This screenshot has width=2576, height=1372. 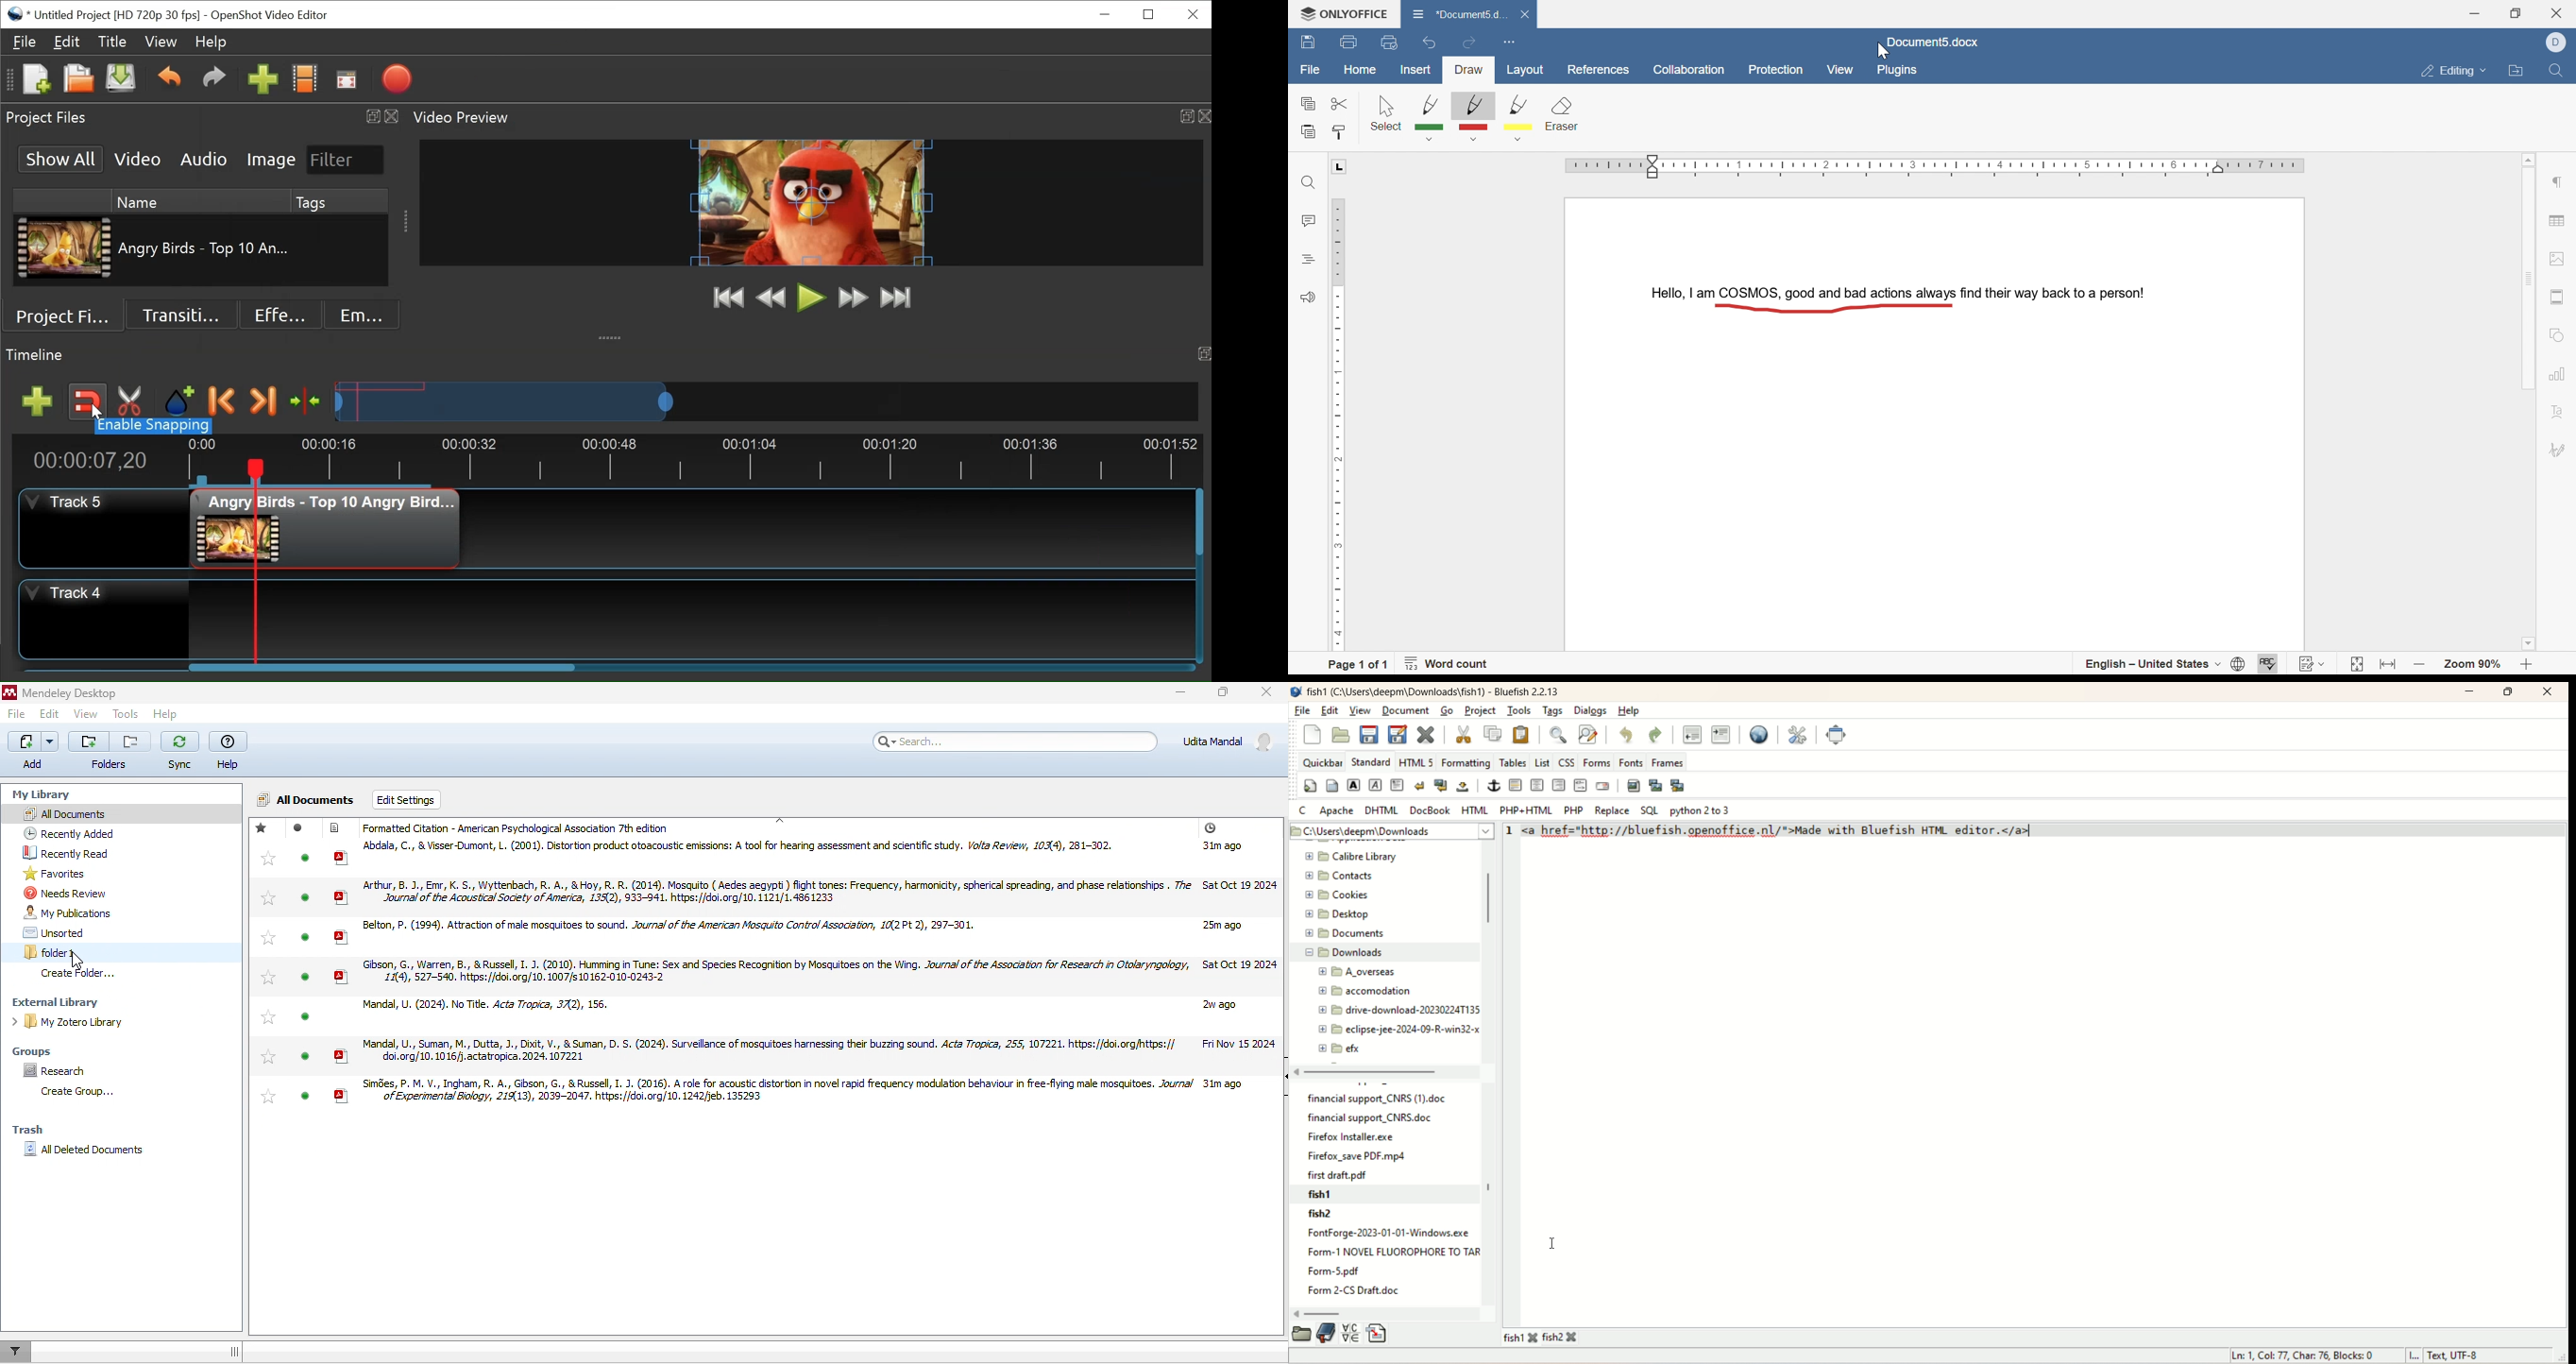 I want to click on search, so click(x=1011, y=742).